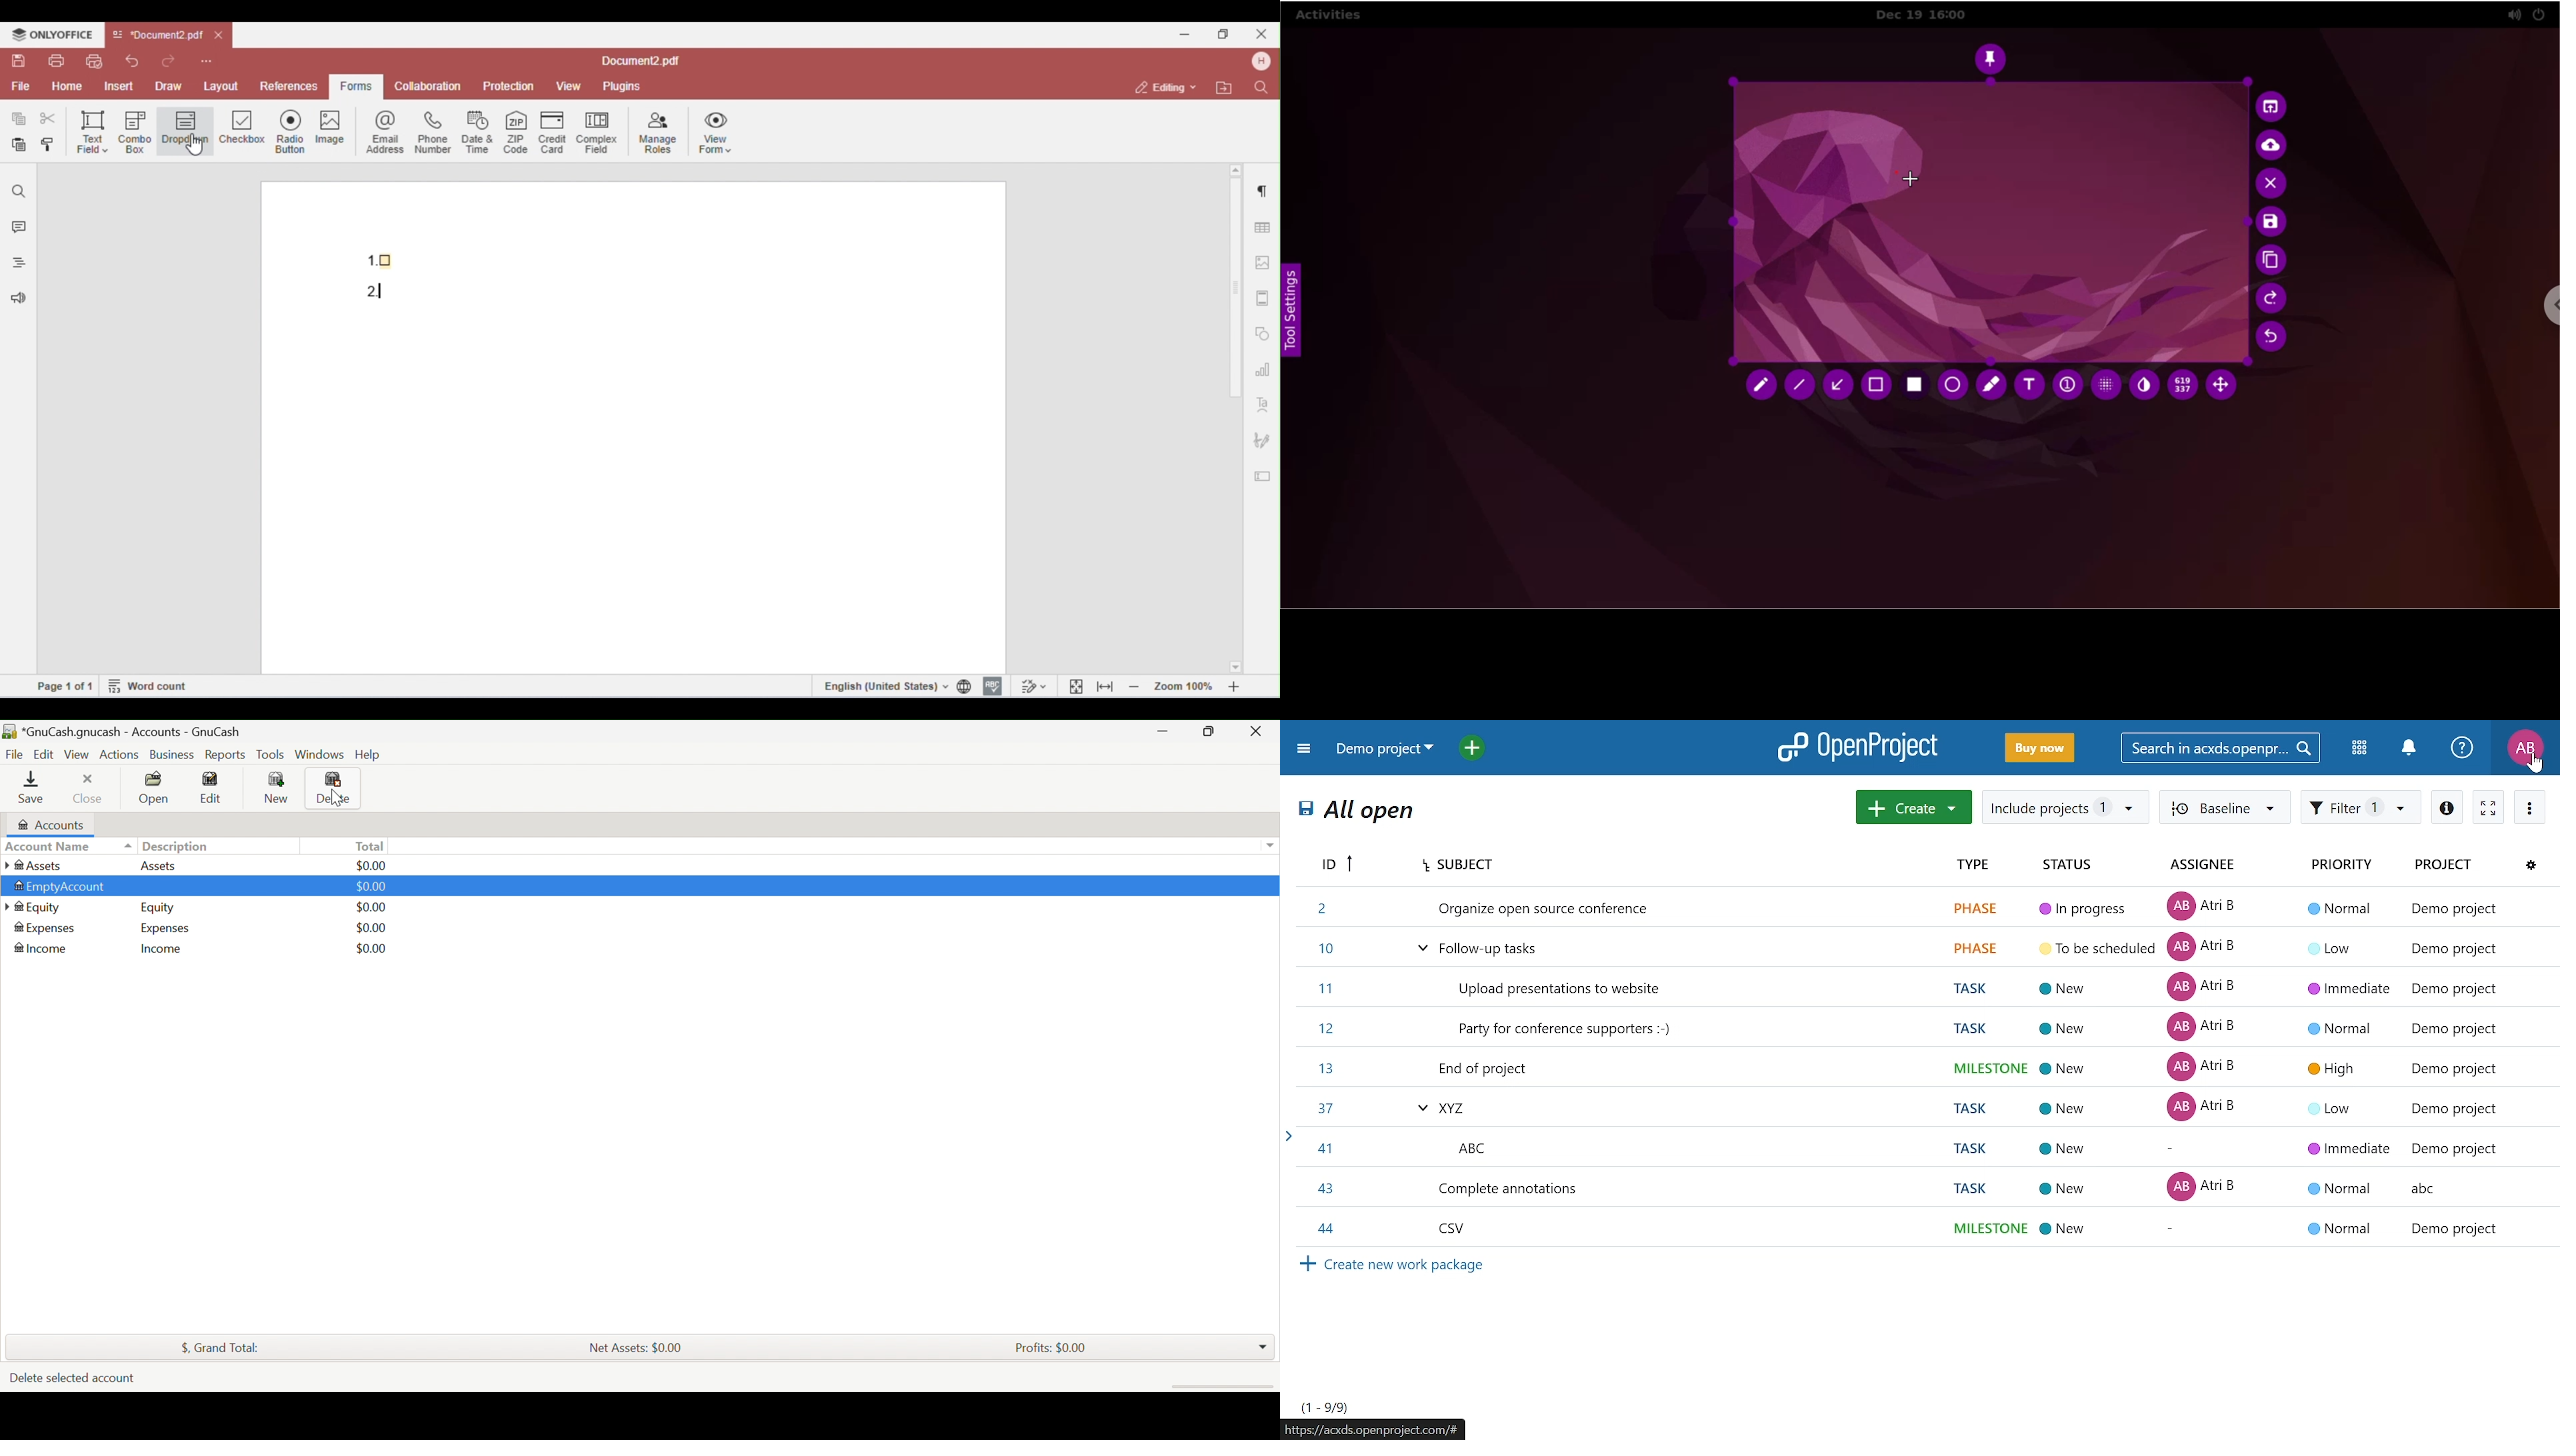  I want to click on EmptyAccount, so click(61, 887).